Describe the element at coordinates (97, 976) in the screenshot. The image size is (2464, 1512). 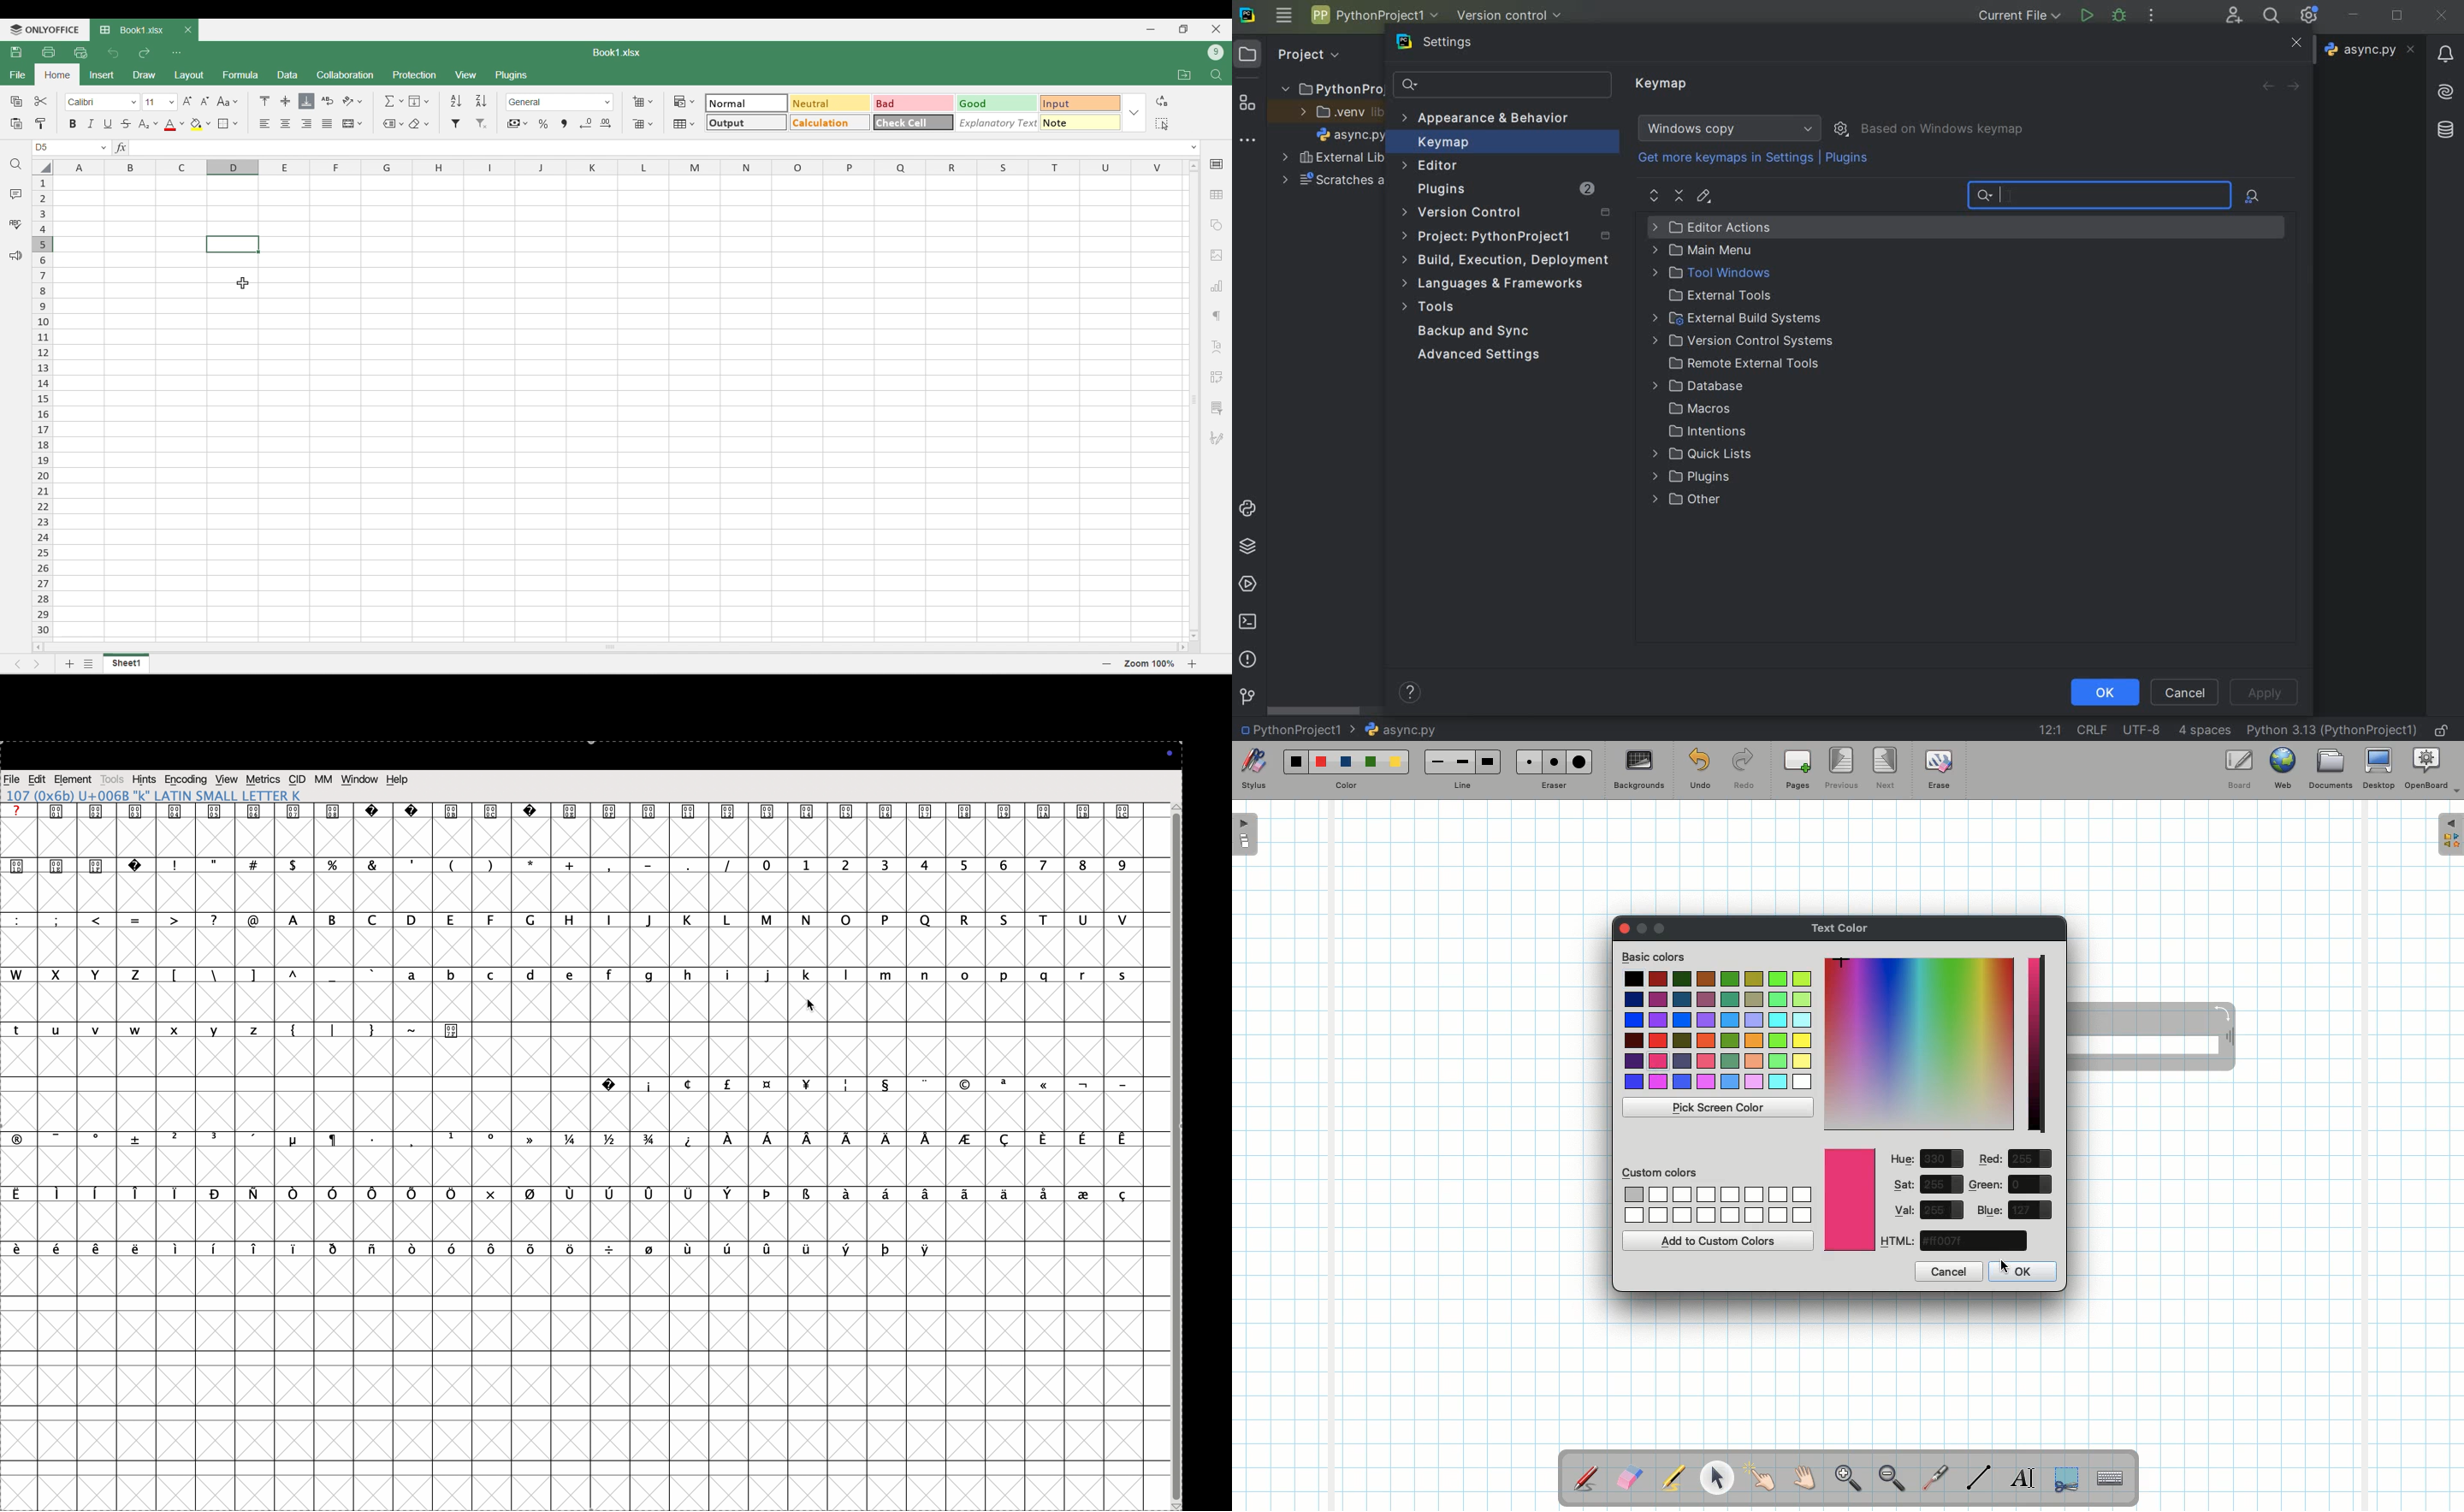
I see `y` at that location.